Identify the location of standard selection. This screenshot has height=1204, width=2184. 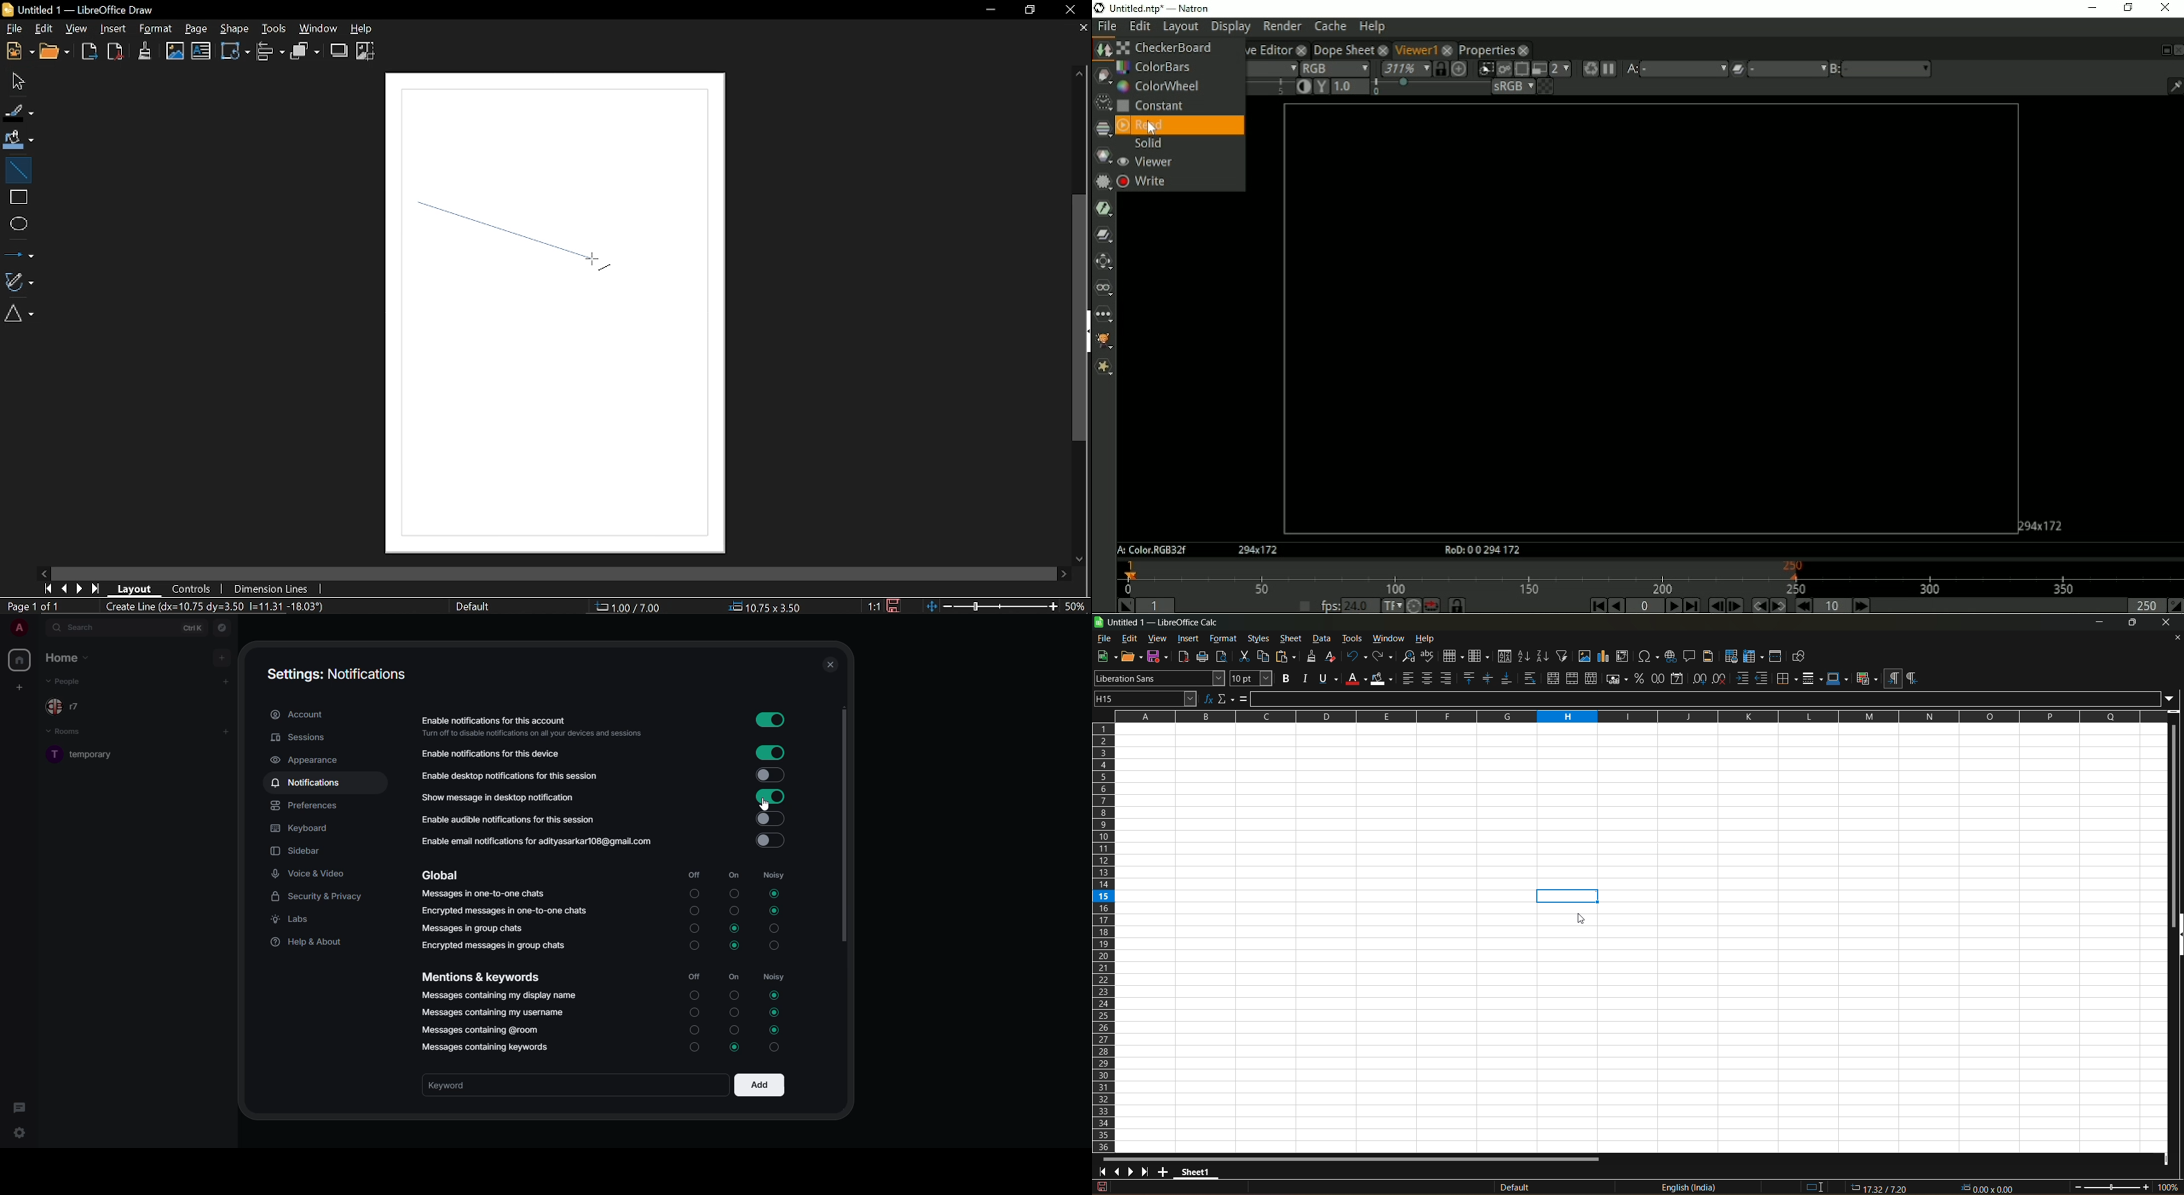
(1821, 1186).